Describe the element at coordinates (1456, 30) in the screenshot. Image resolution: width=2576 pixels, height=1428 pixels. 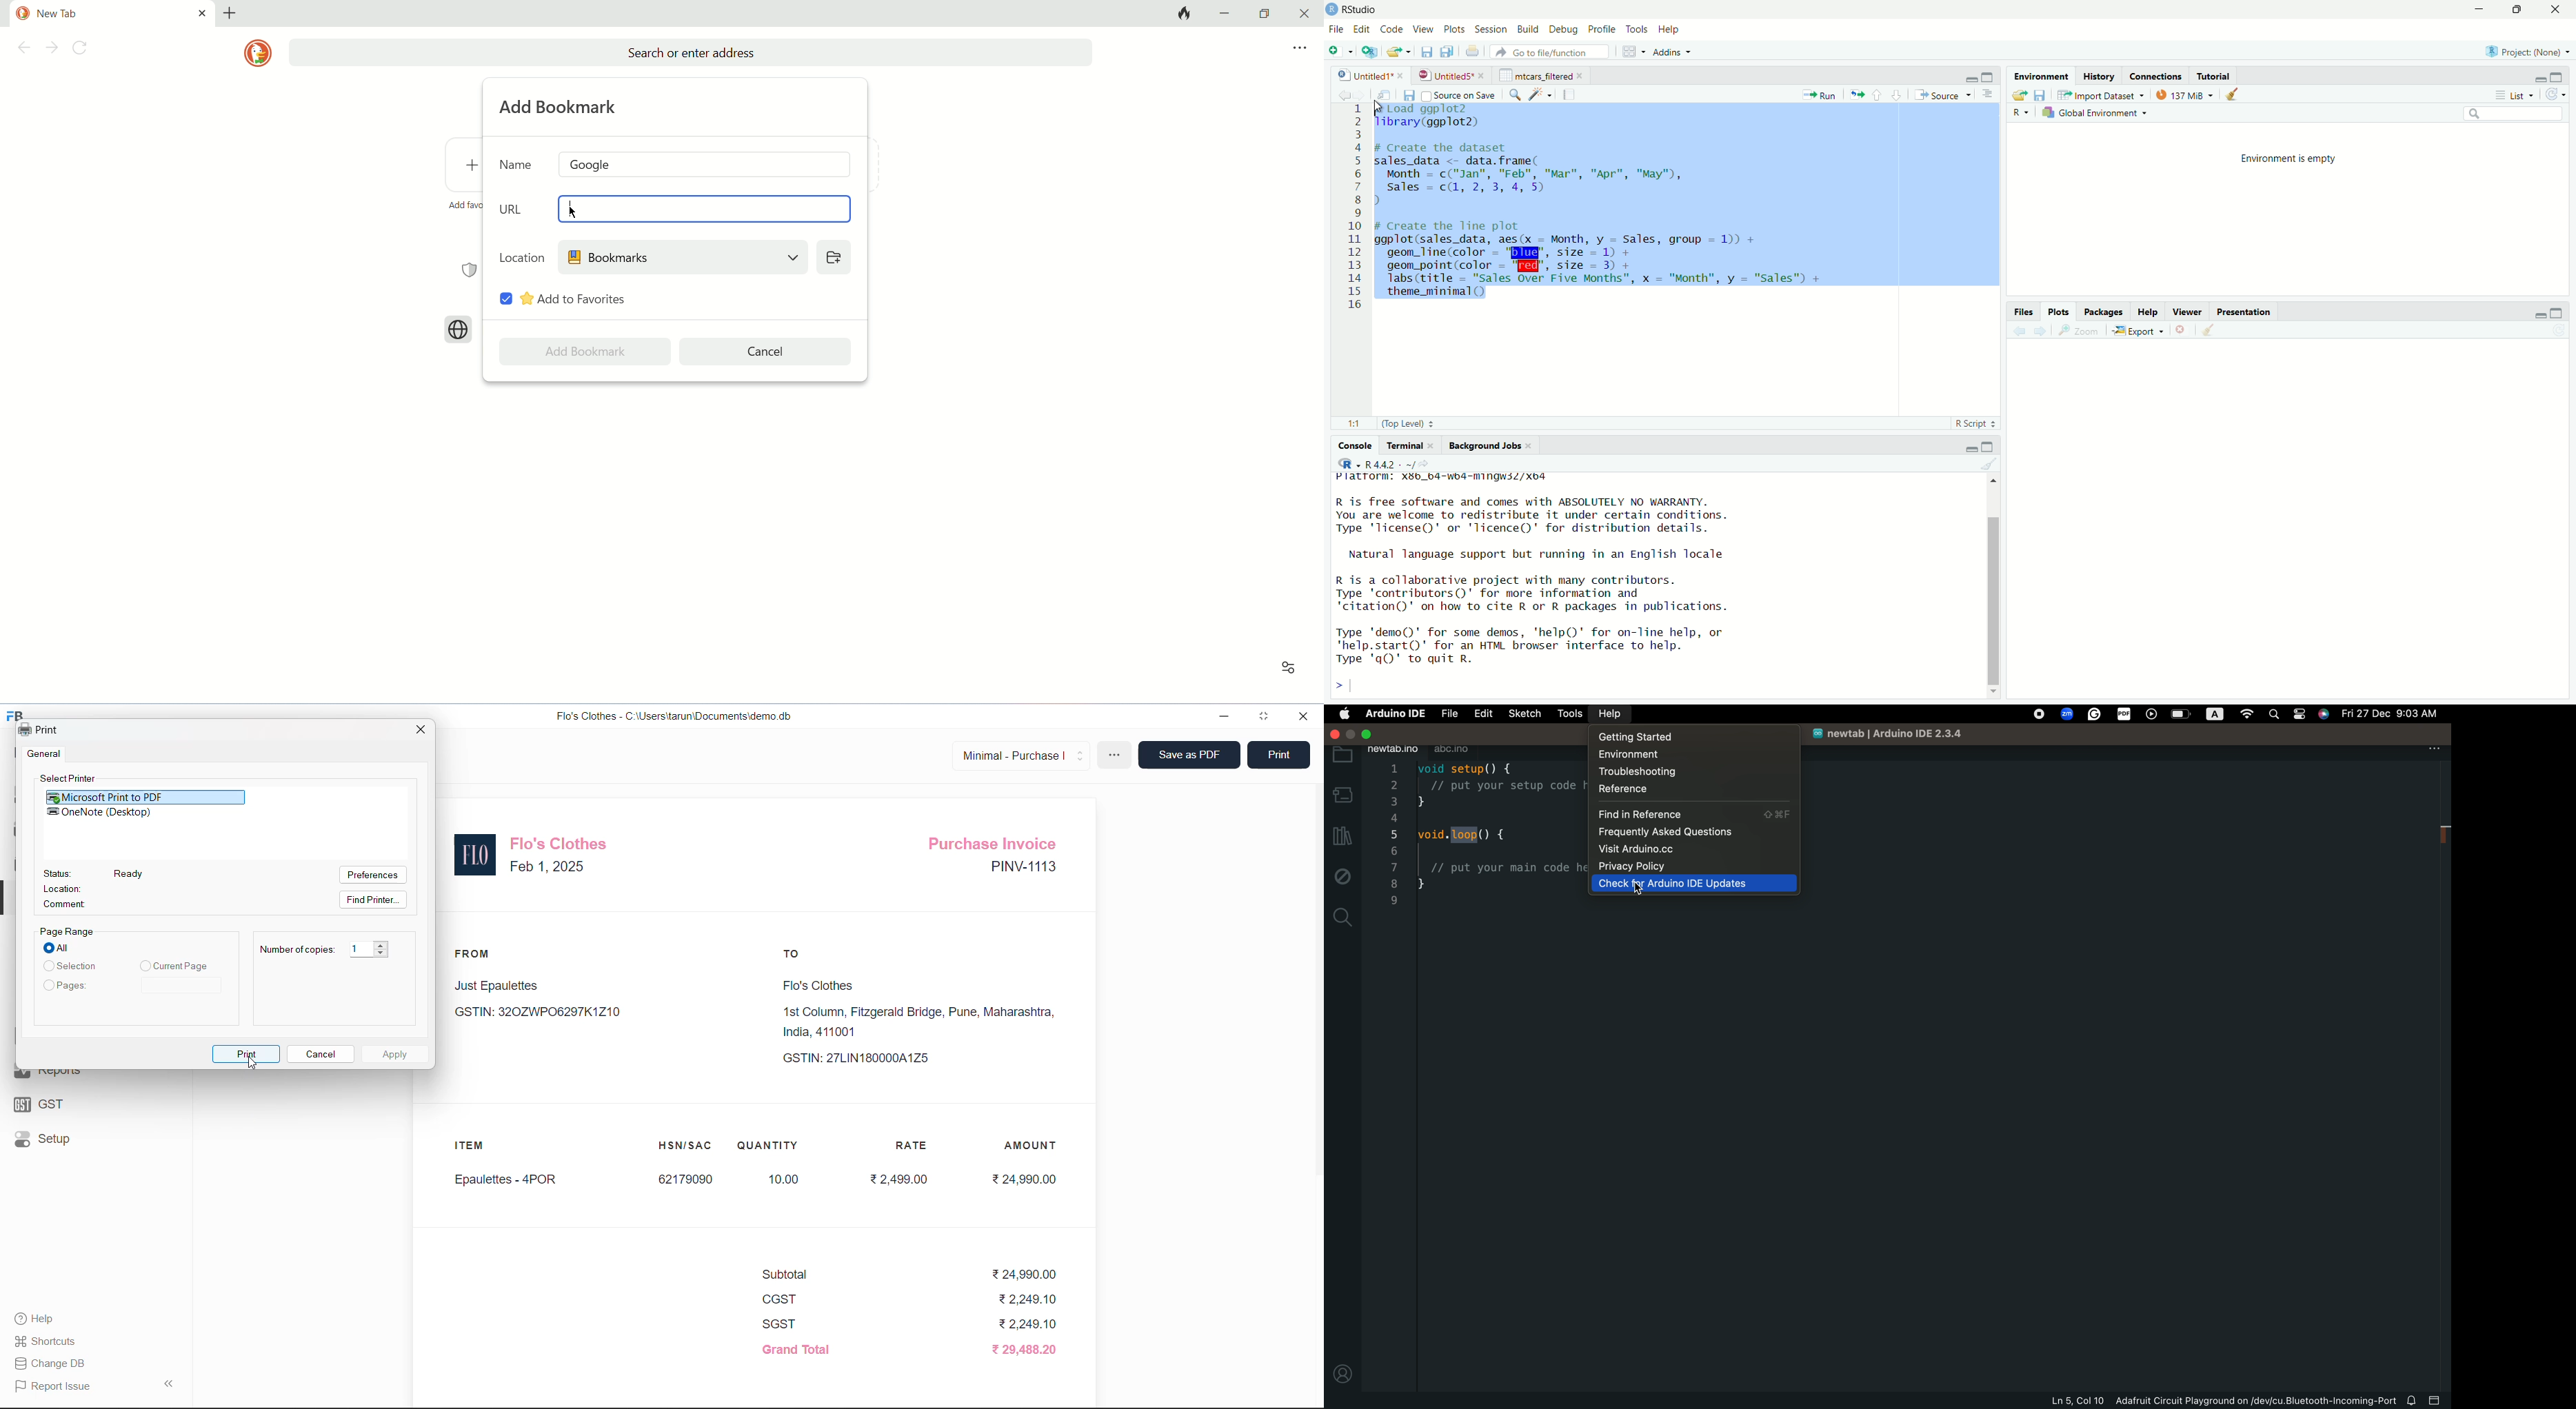
I see `plots` at that location.